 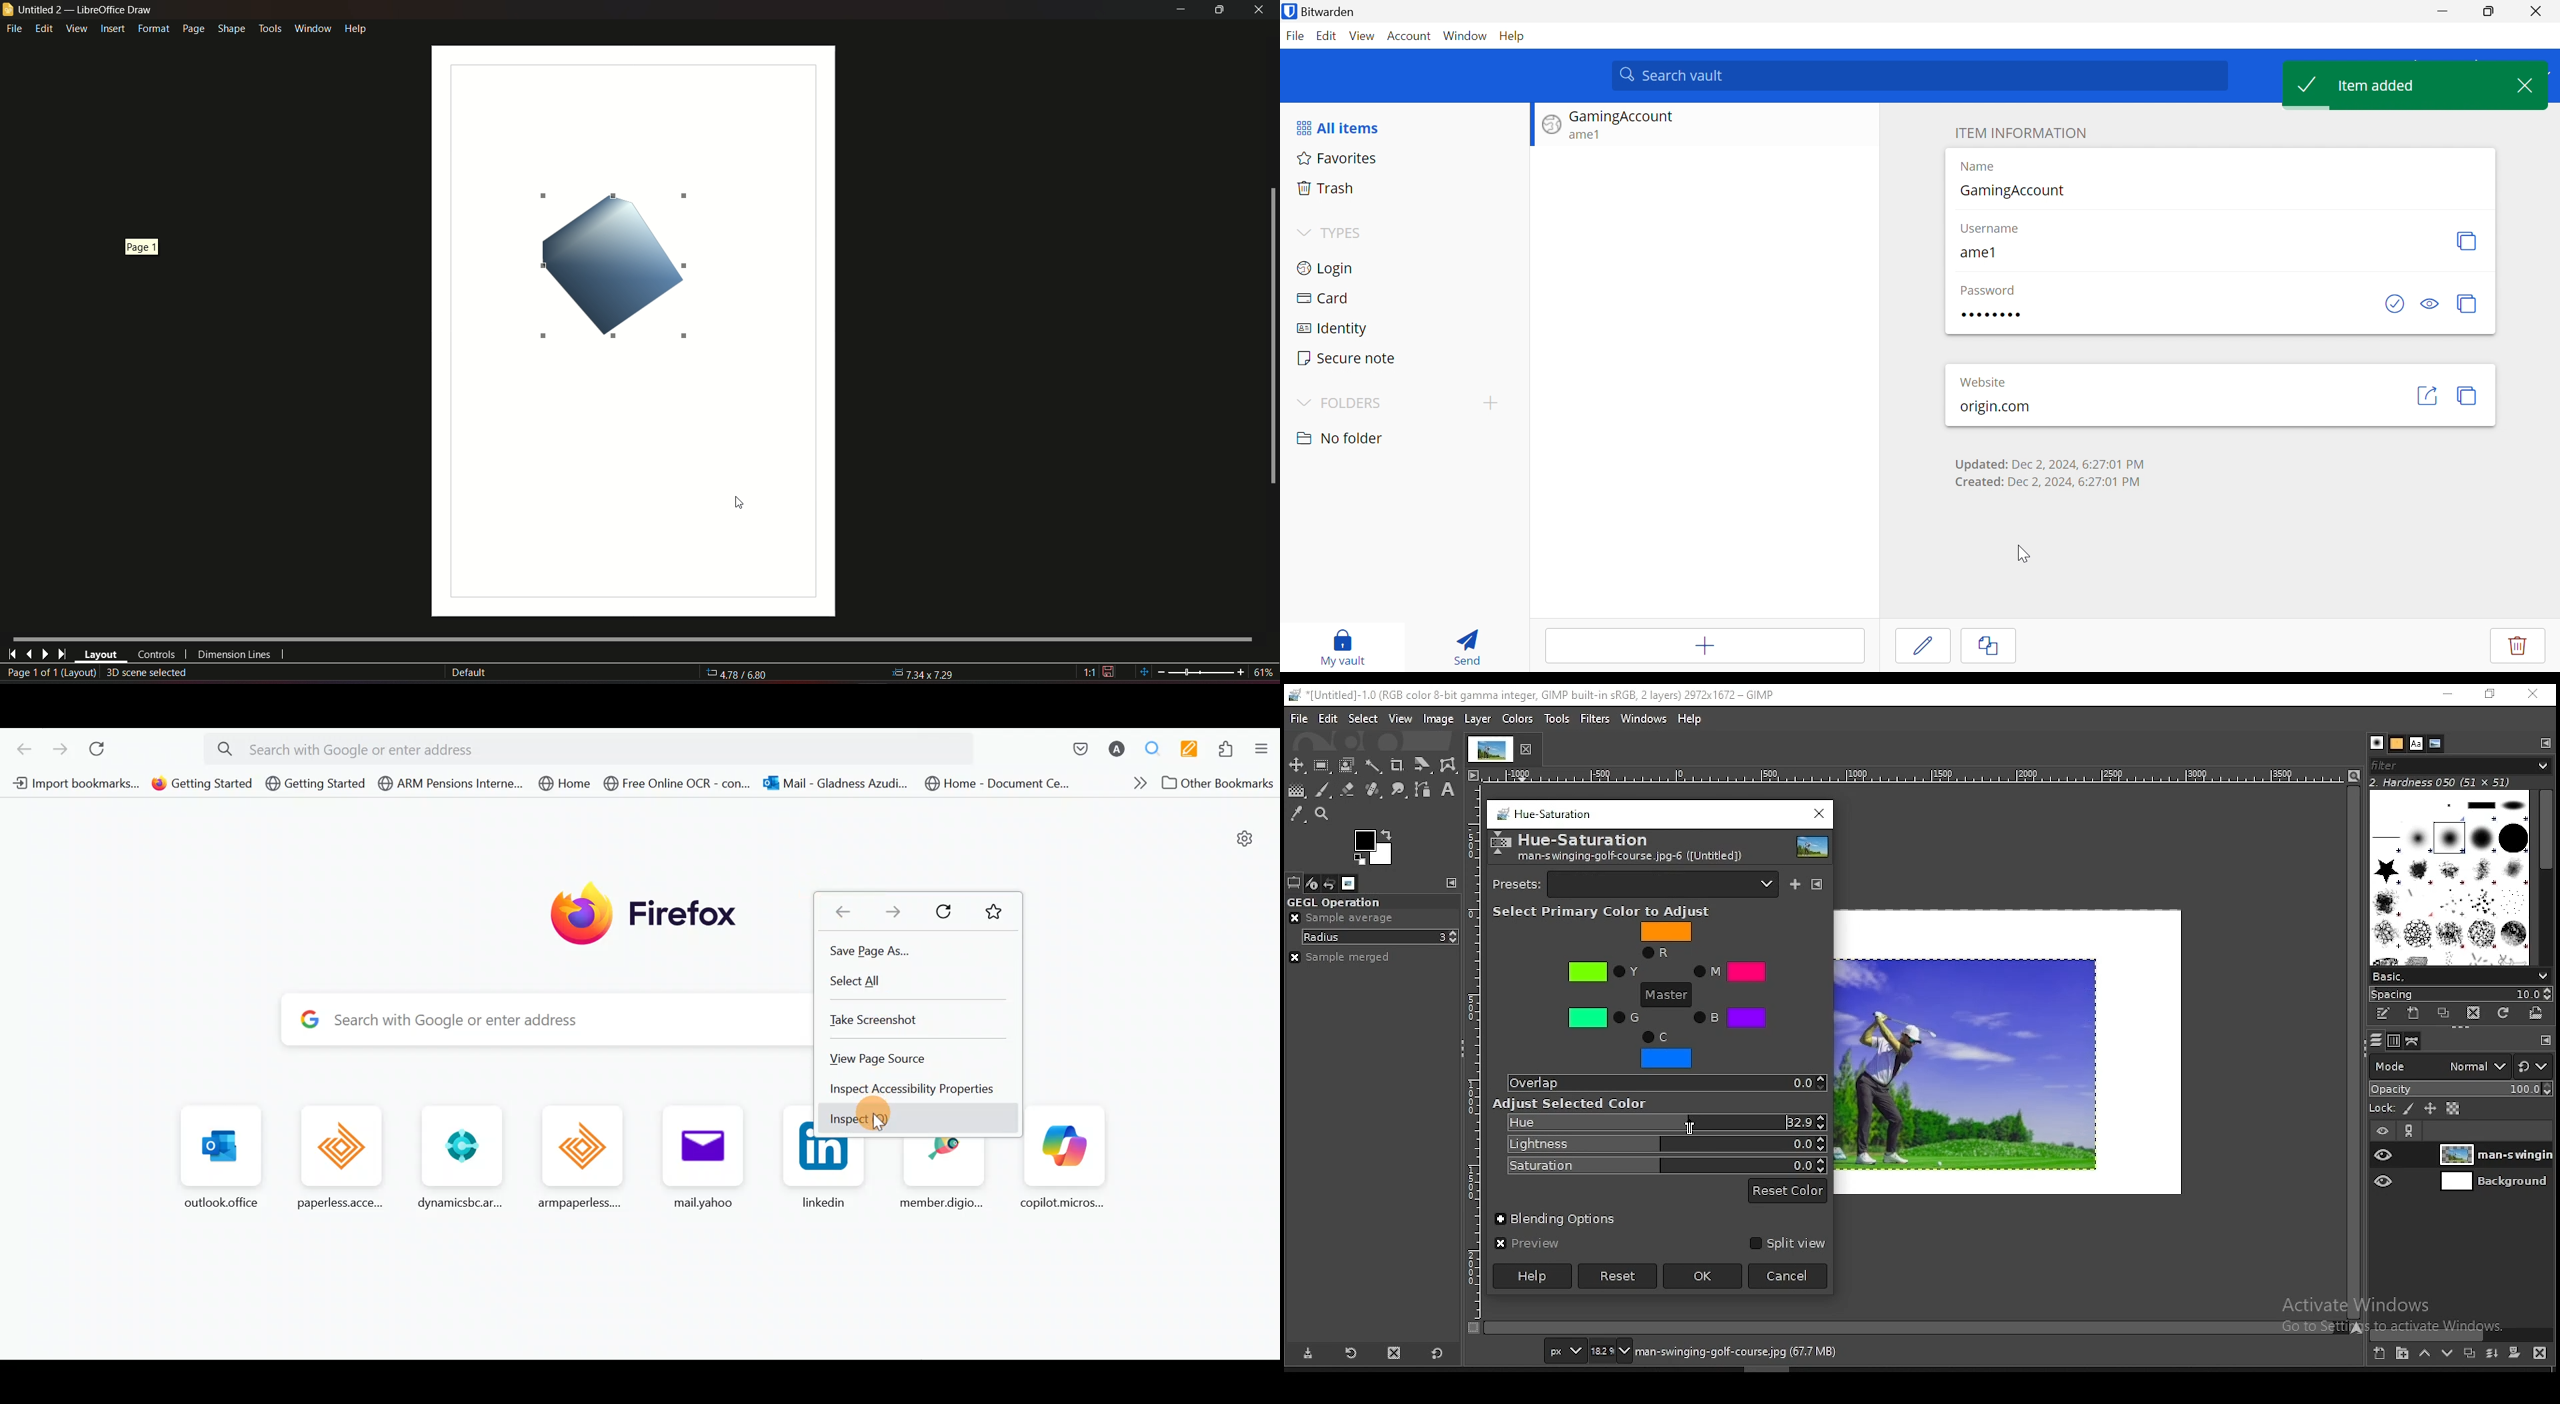 What do you see at coordinates (235, 657) in the screenshot?
I see `dimension lines` at bounding box center [235, 657].